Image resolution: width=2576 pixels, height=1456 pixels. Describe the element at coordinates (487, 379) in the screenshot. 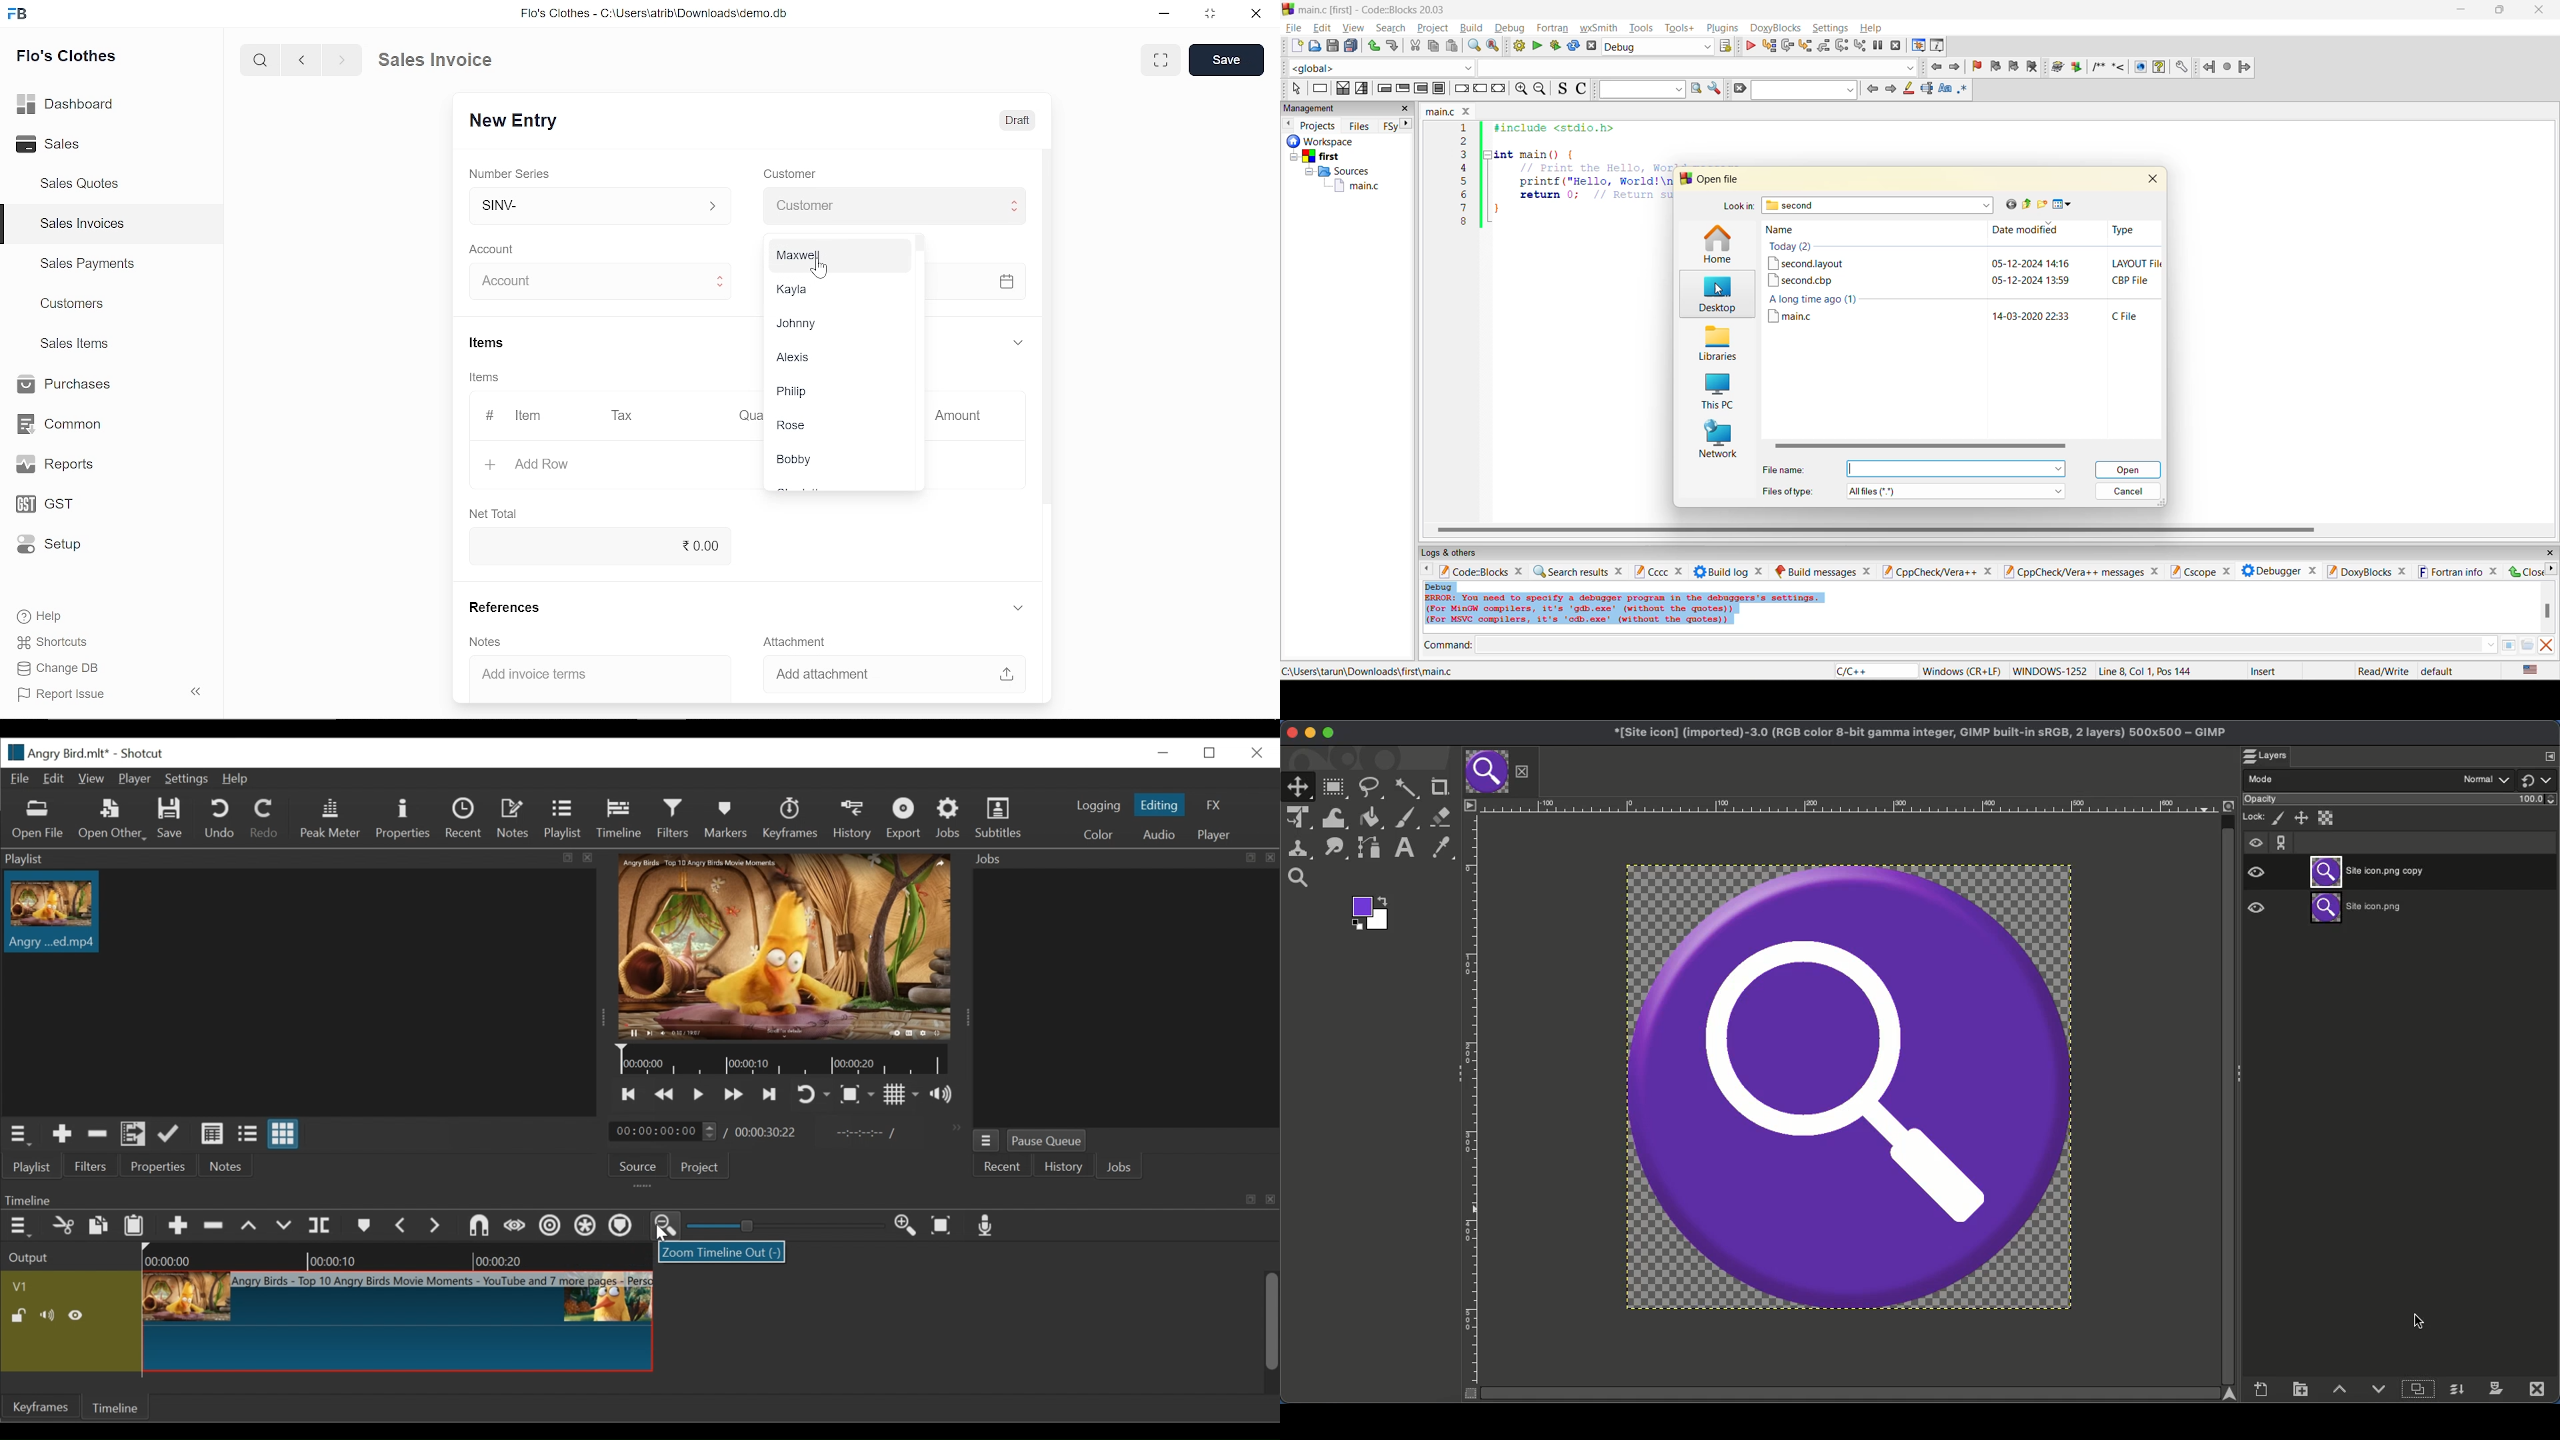

I see `` at that location.